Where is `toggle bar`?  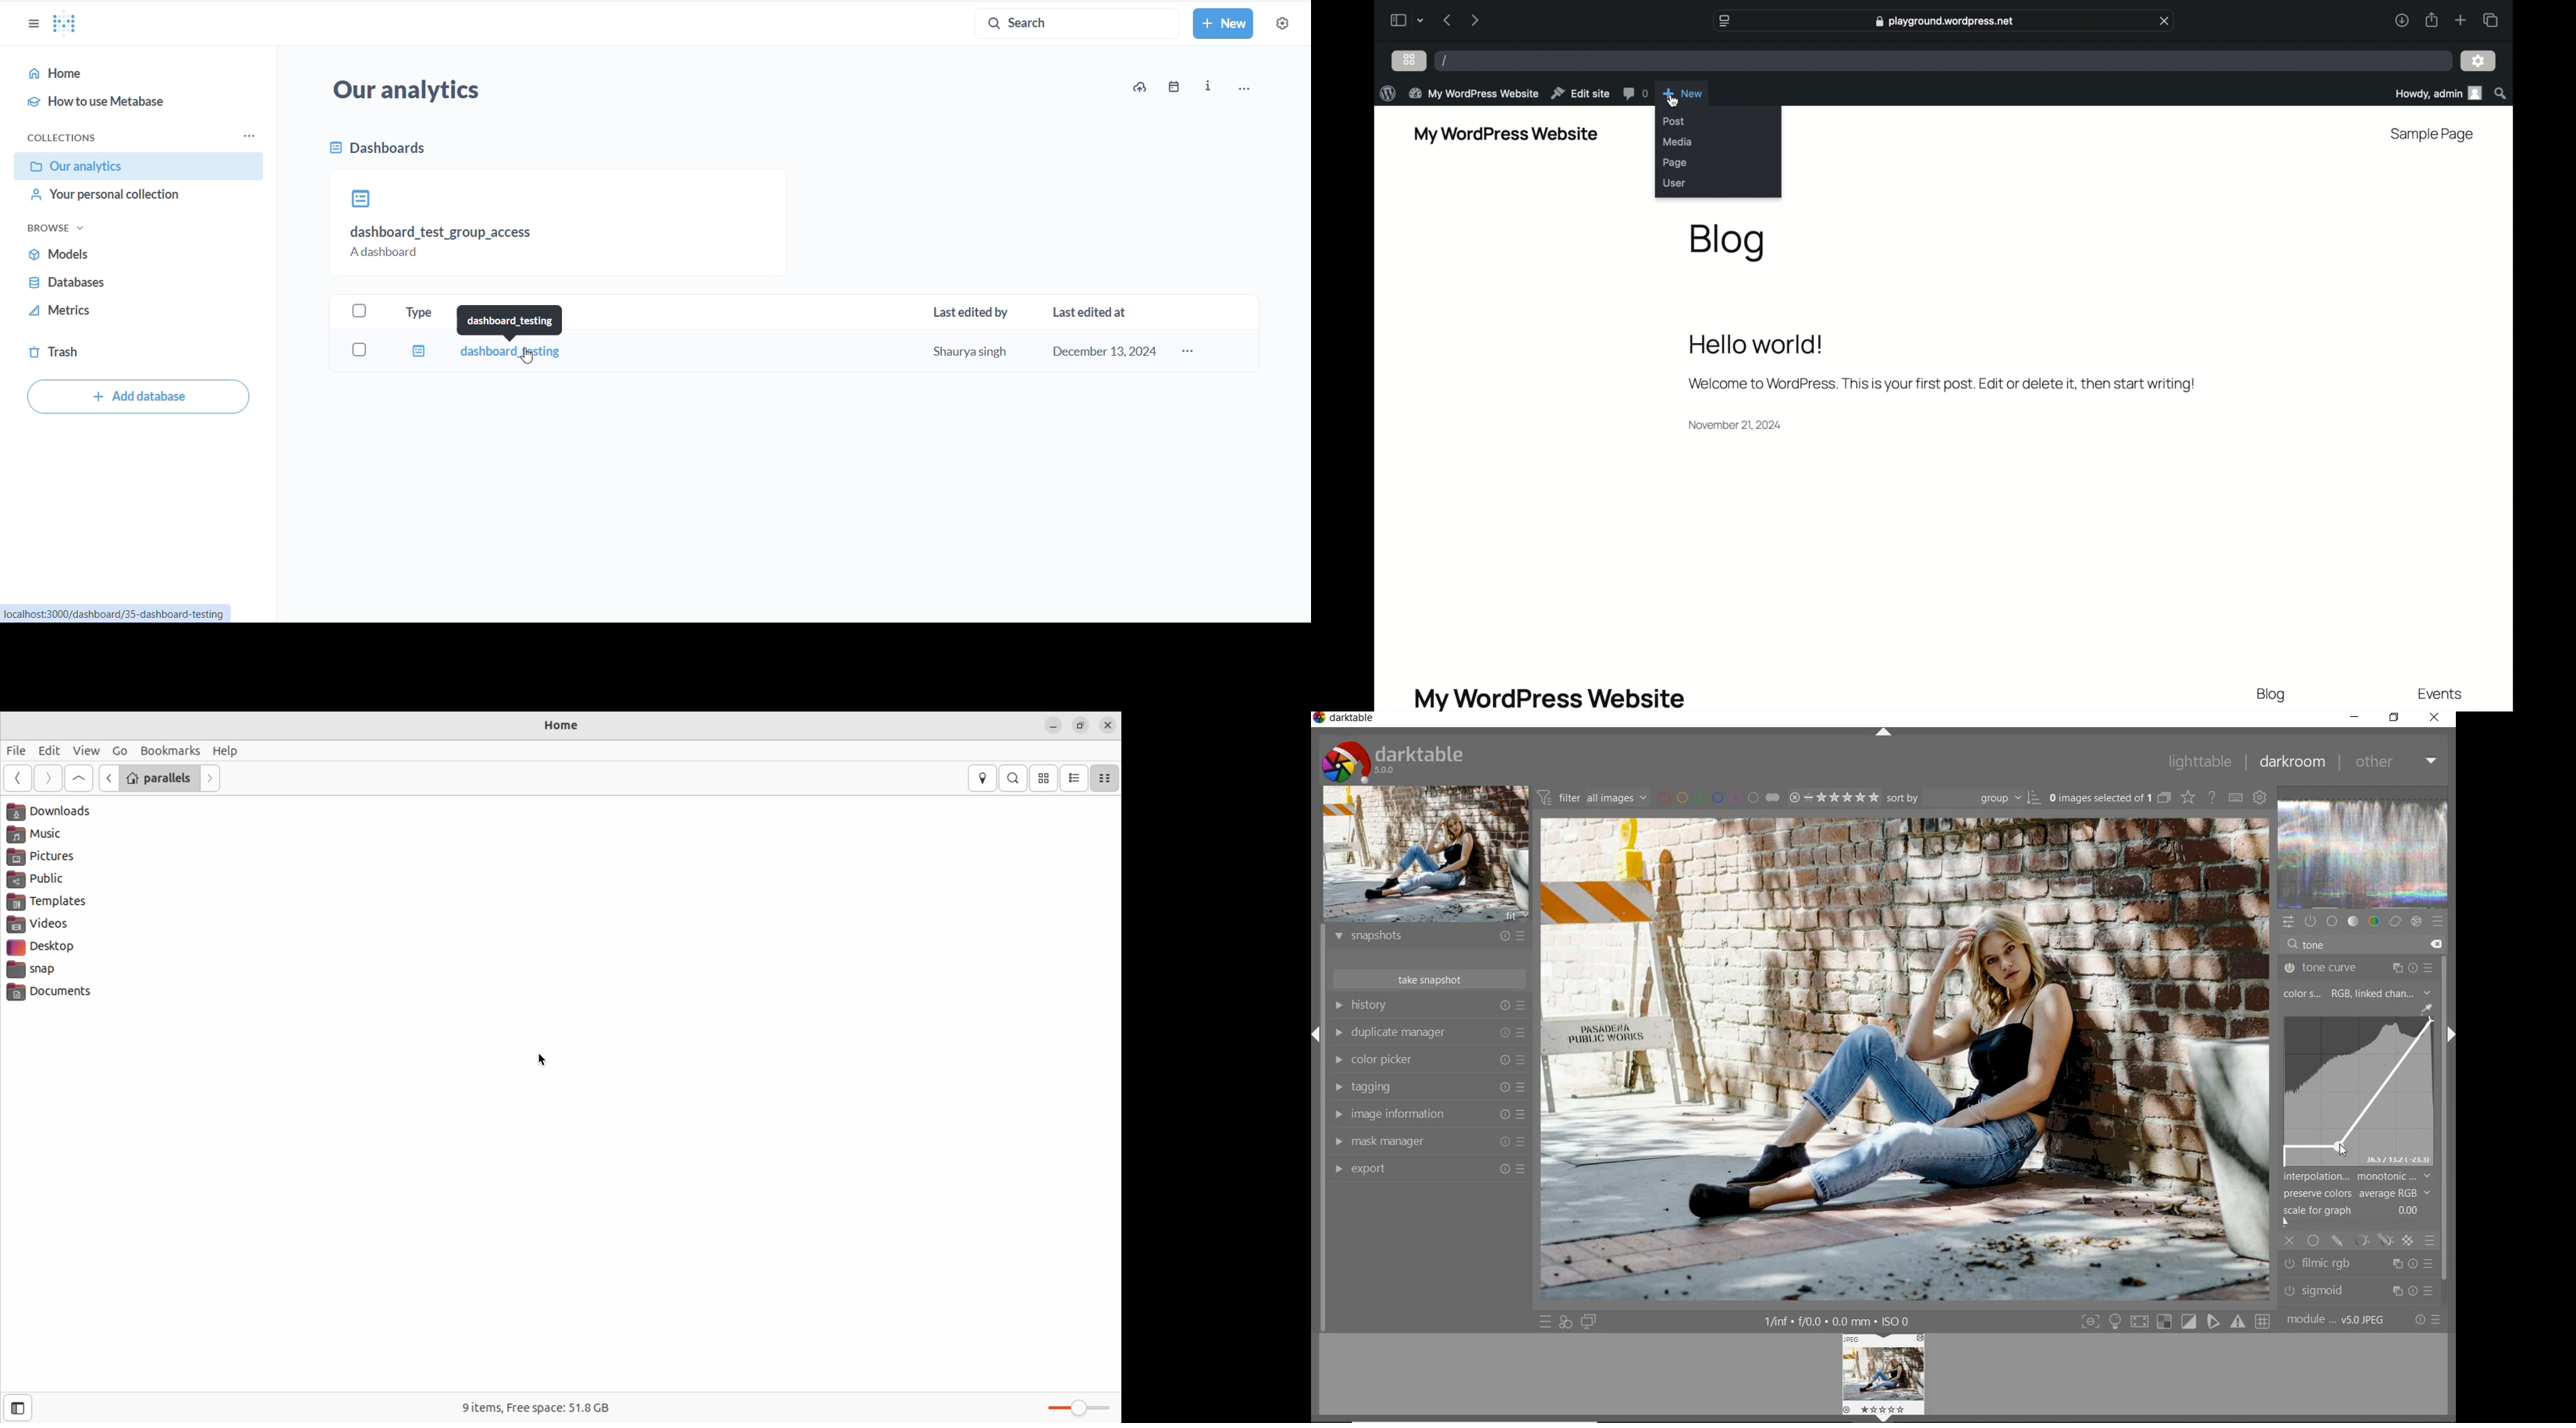 toggle bar is located at coordinates (1079, 1411).